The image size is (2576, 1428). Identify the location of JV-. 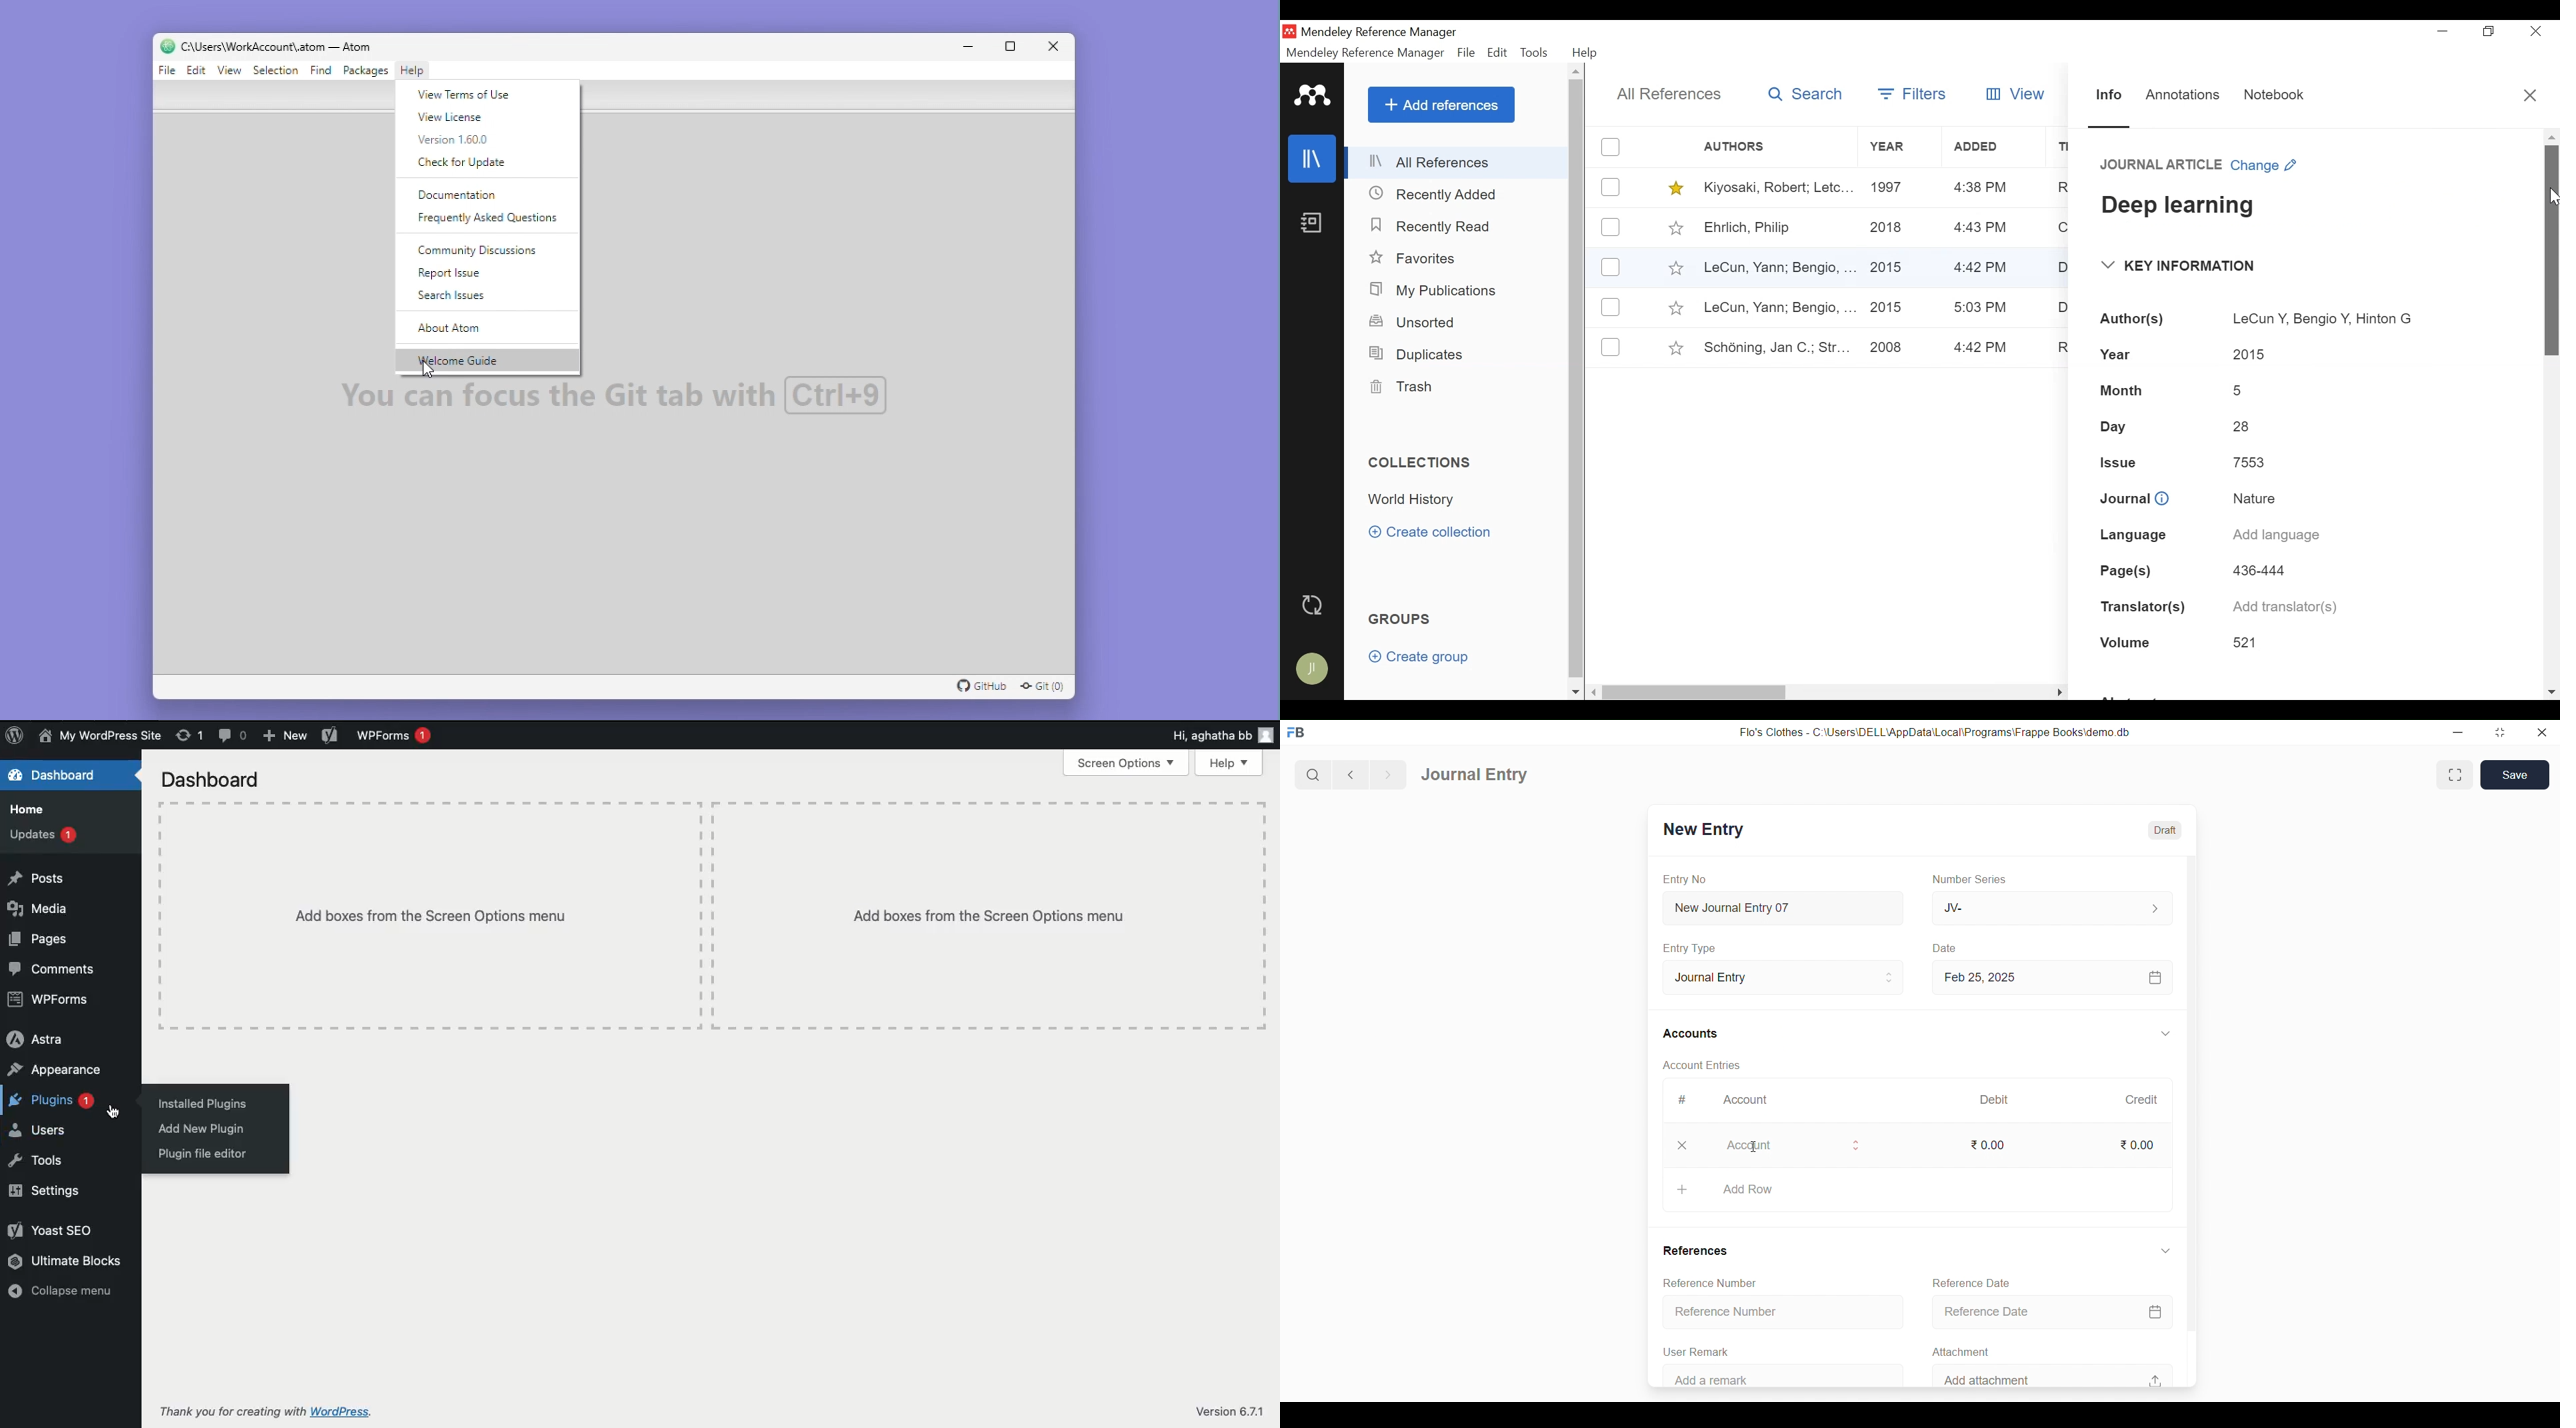
(2050, 909).